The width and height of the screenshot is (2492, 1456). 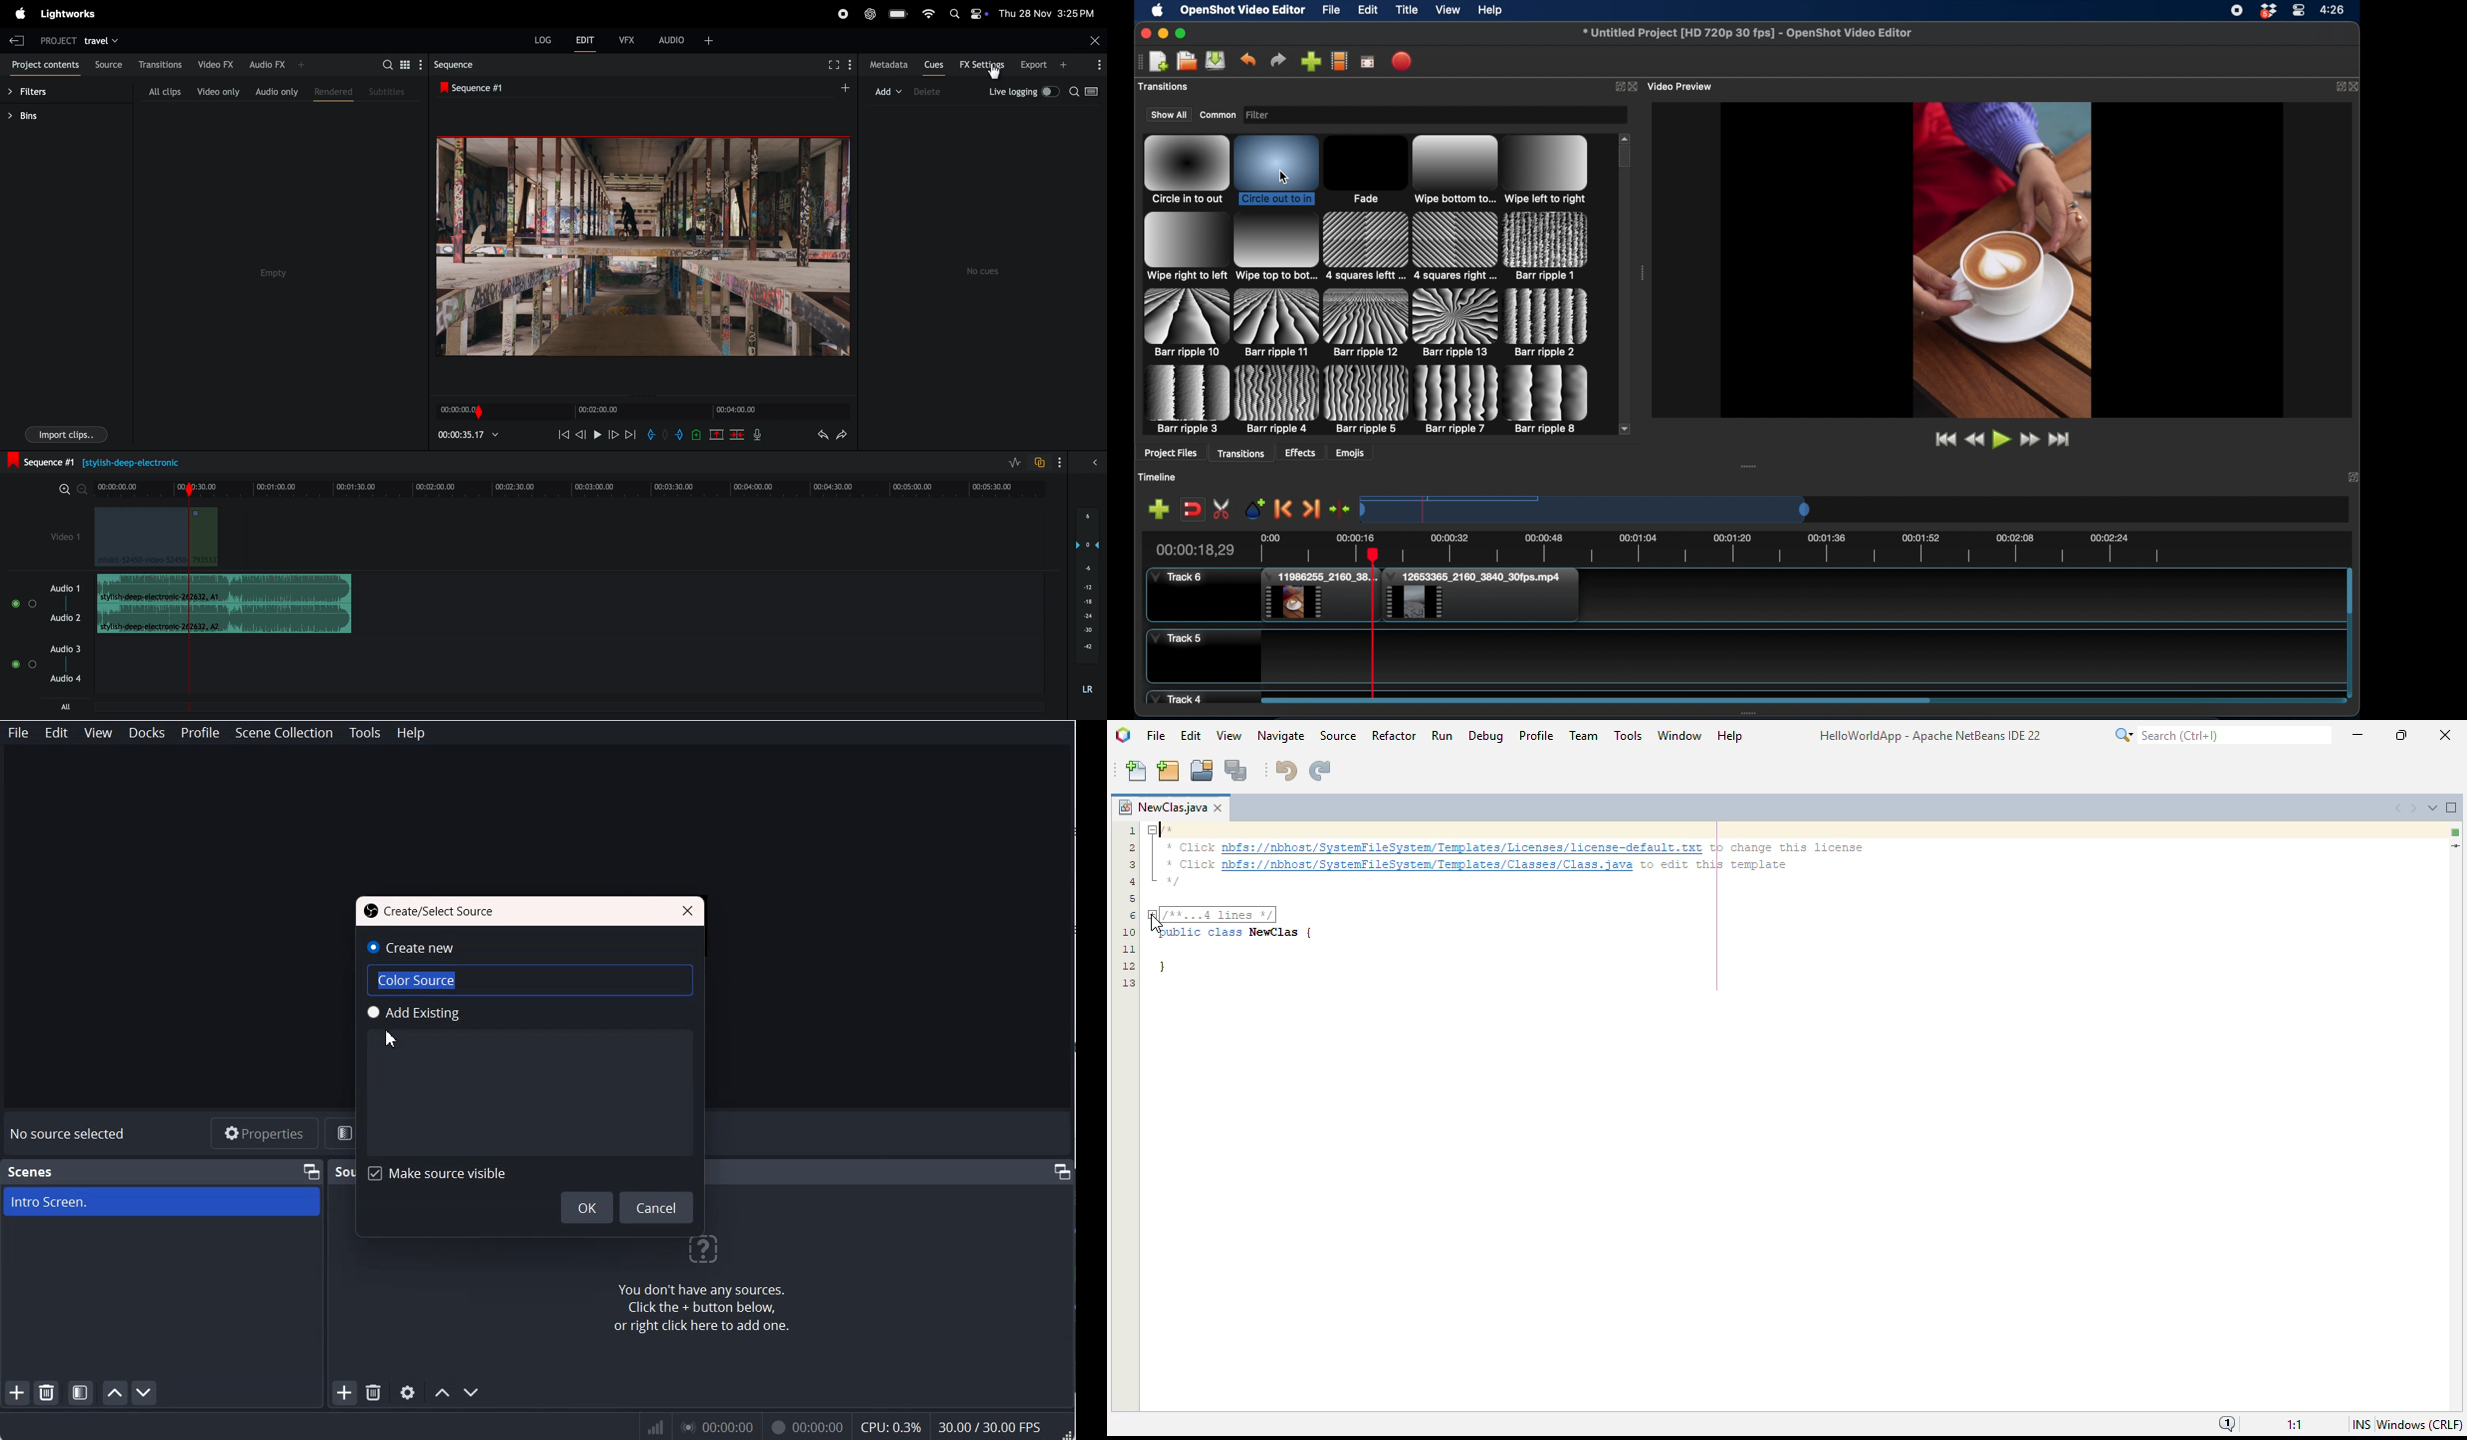 What do you see at coordinates (1366, 399) in the screenshot?
I see `transition` at bounding box center [1366, 399].